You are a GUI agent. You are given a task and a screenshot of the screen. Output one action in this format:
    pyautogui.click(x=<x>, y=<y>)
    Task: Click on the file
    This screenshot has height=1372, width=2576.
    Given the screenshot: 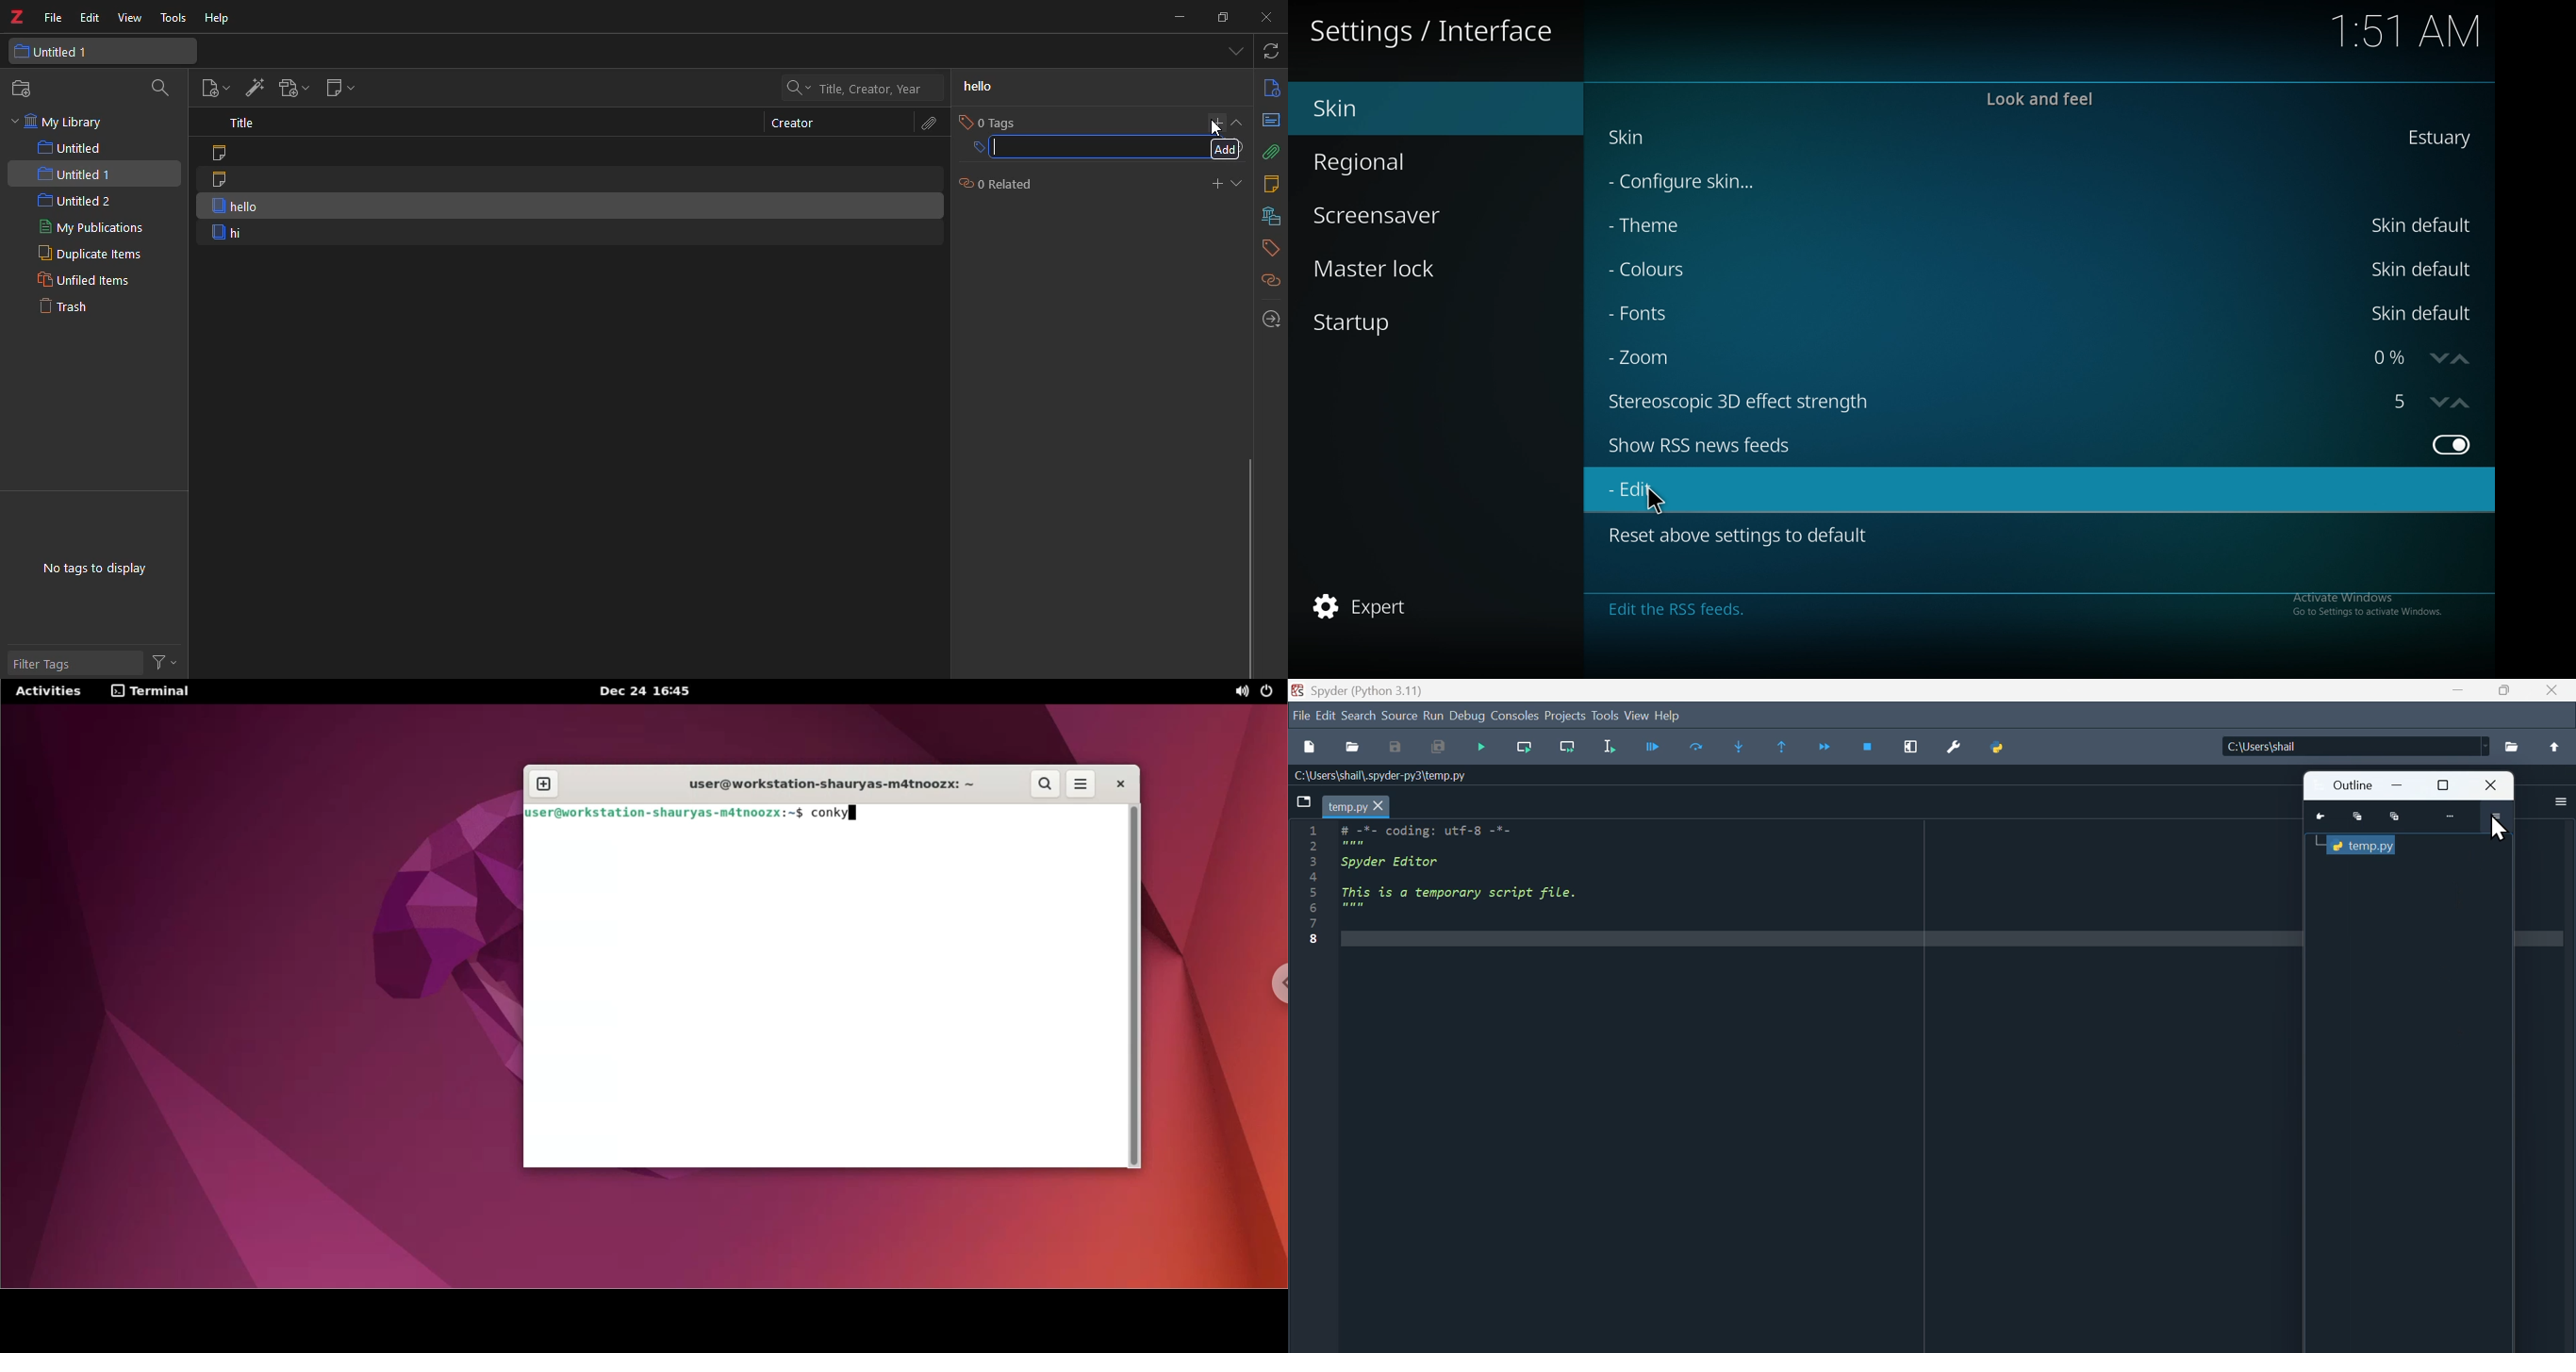 What is the action you would take?
    pyautogui.click(x=54, y=19)
    